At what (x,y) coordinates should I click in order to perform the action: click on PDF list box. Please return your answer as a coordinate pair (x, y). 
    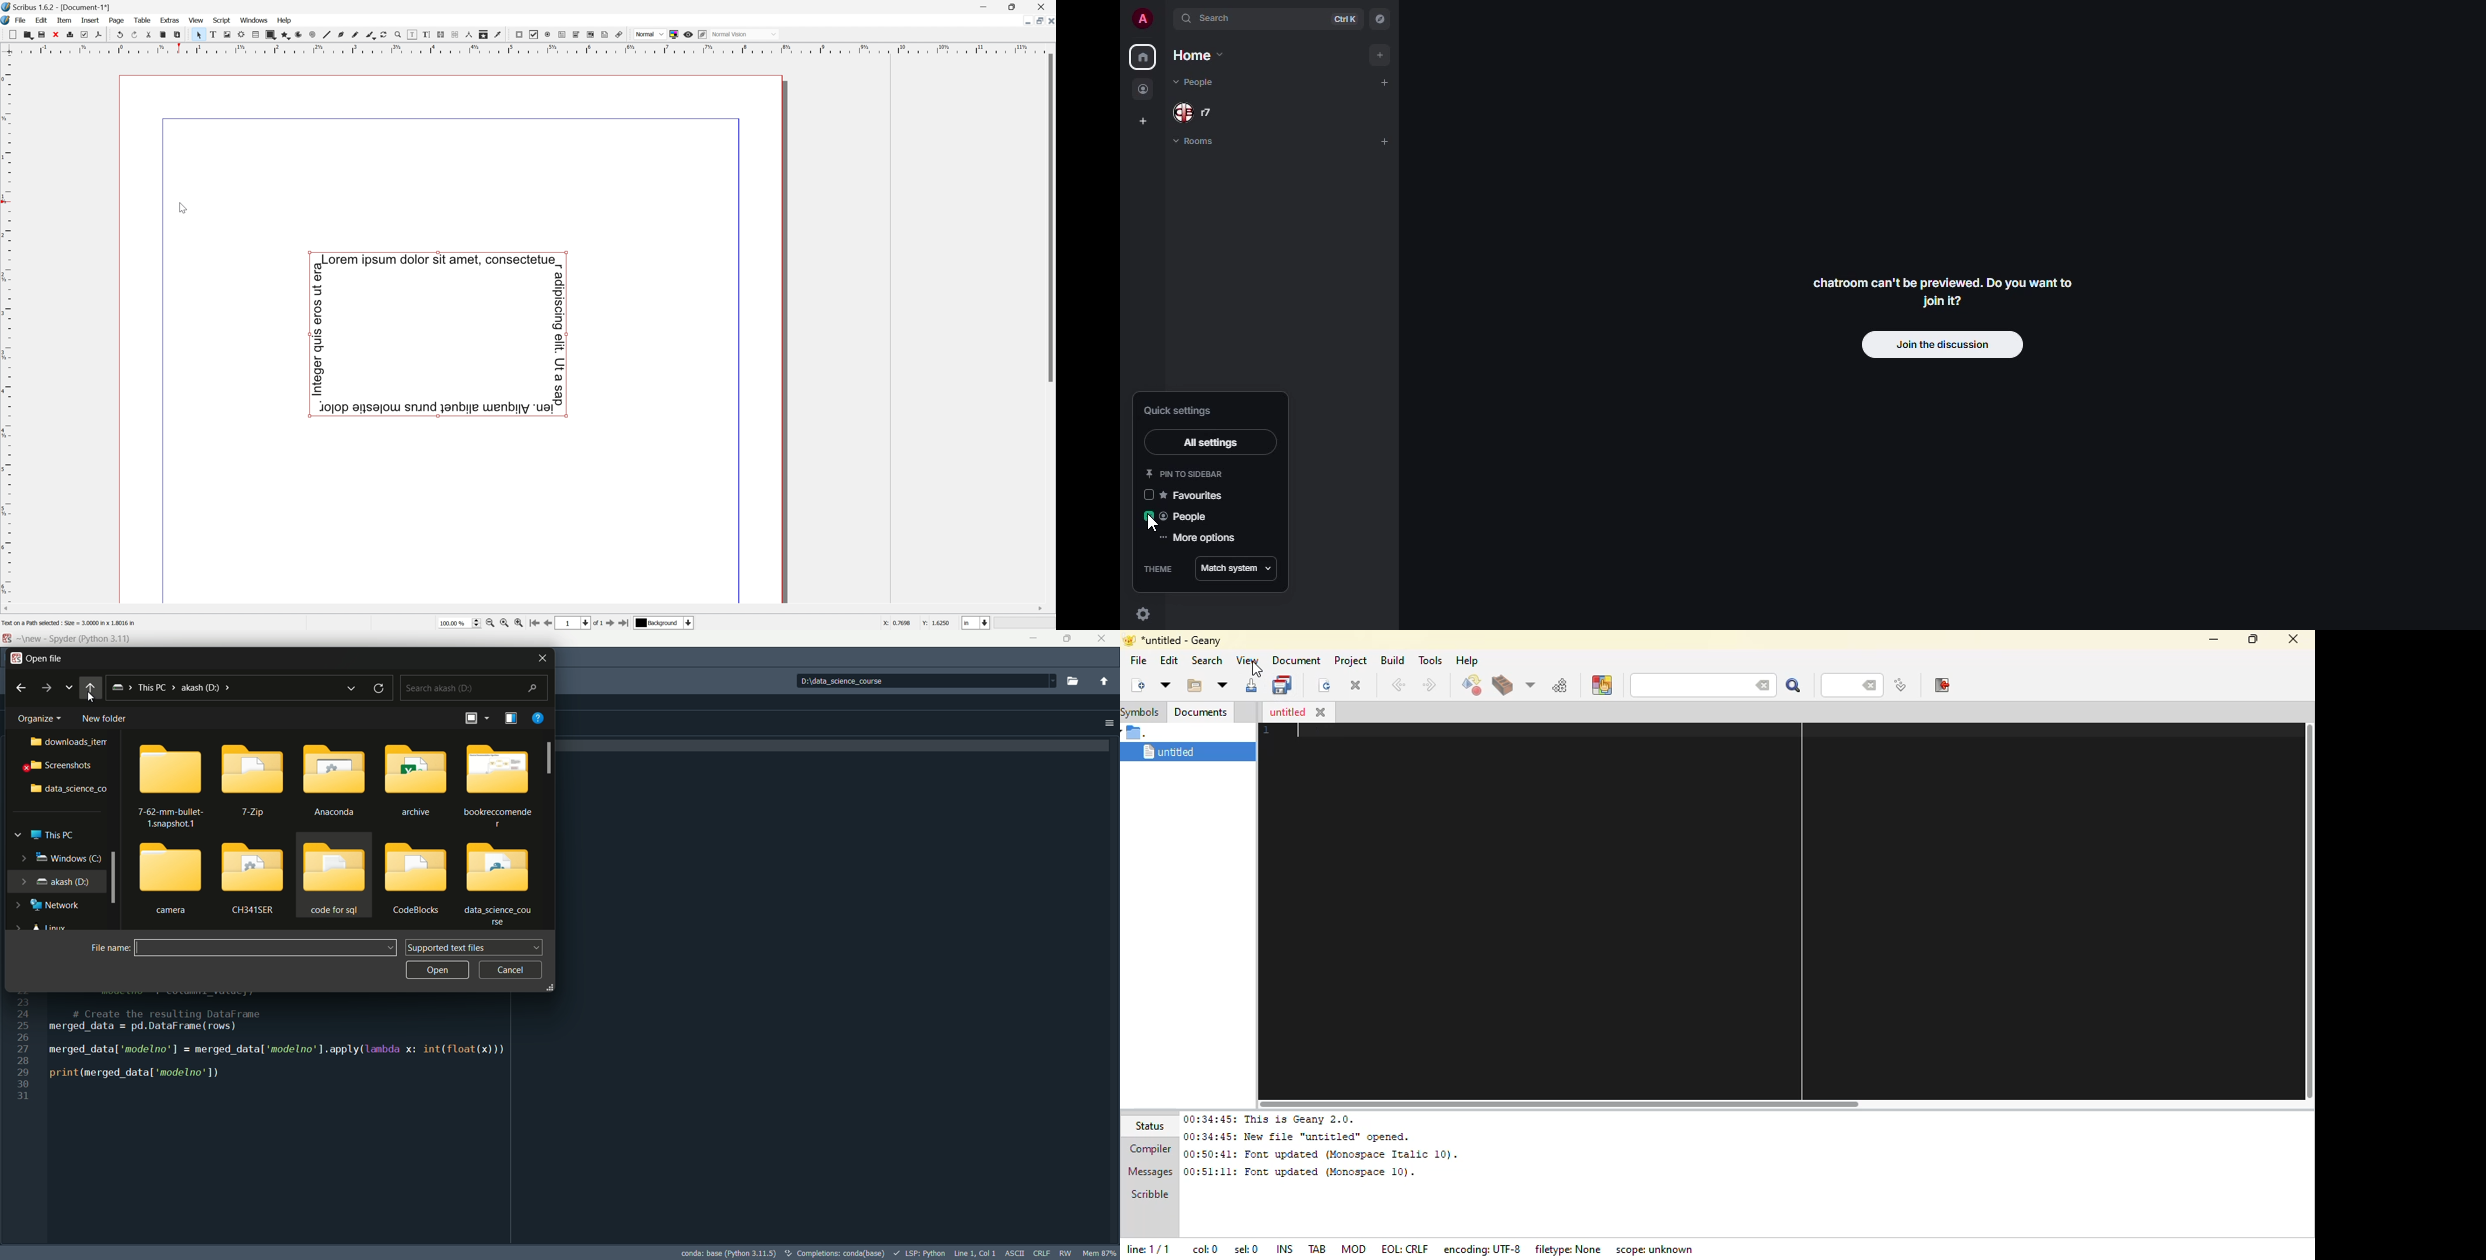
    Looking at the image, I should click on (591, 34).